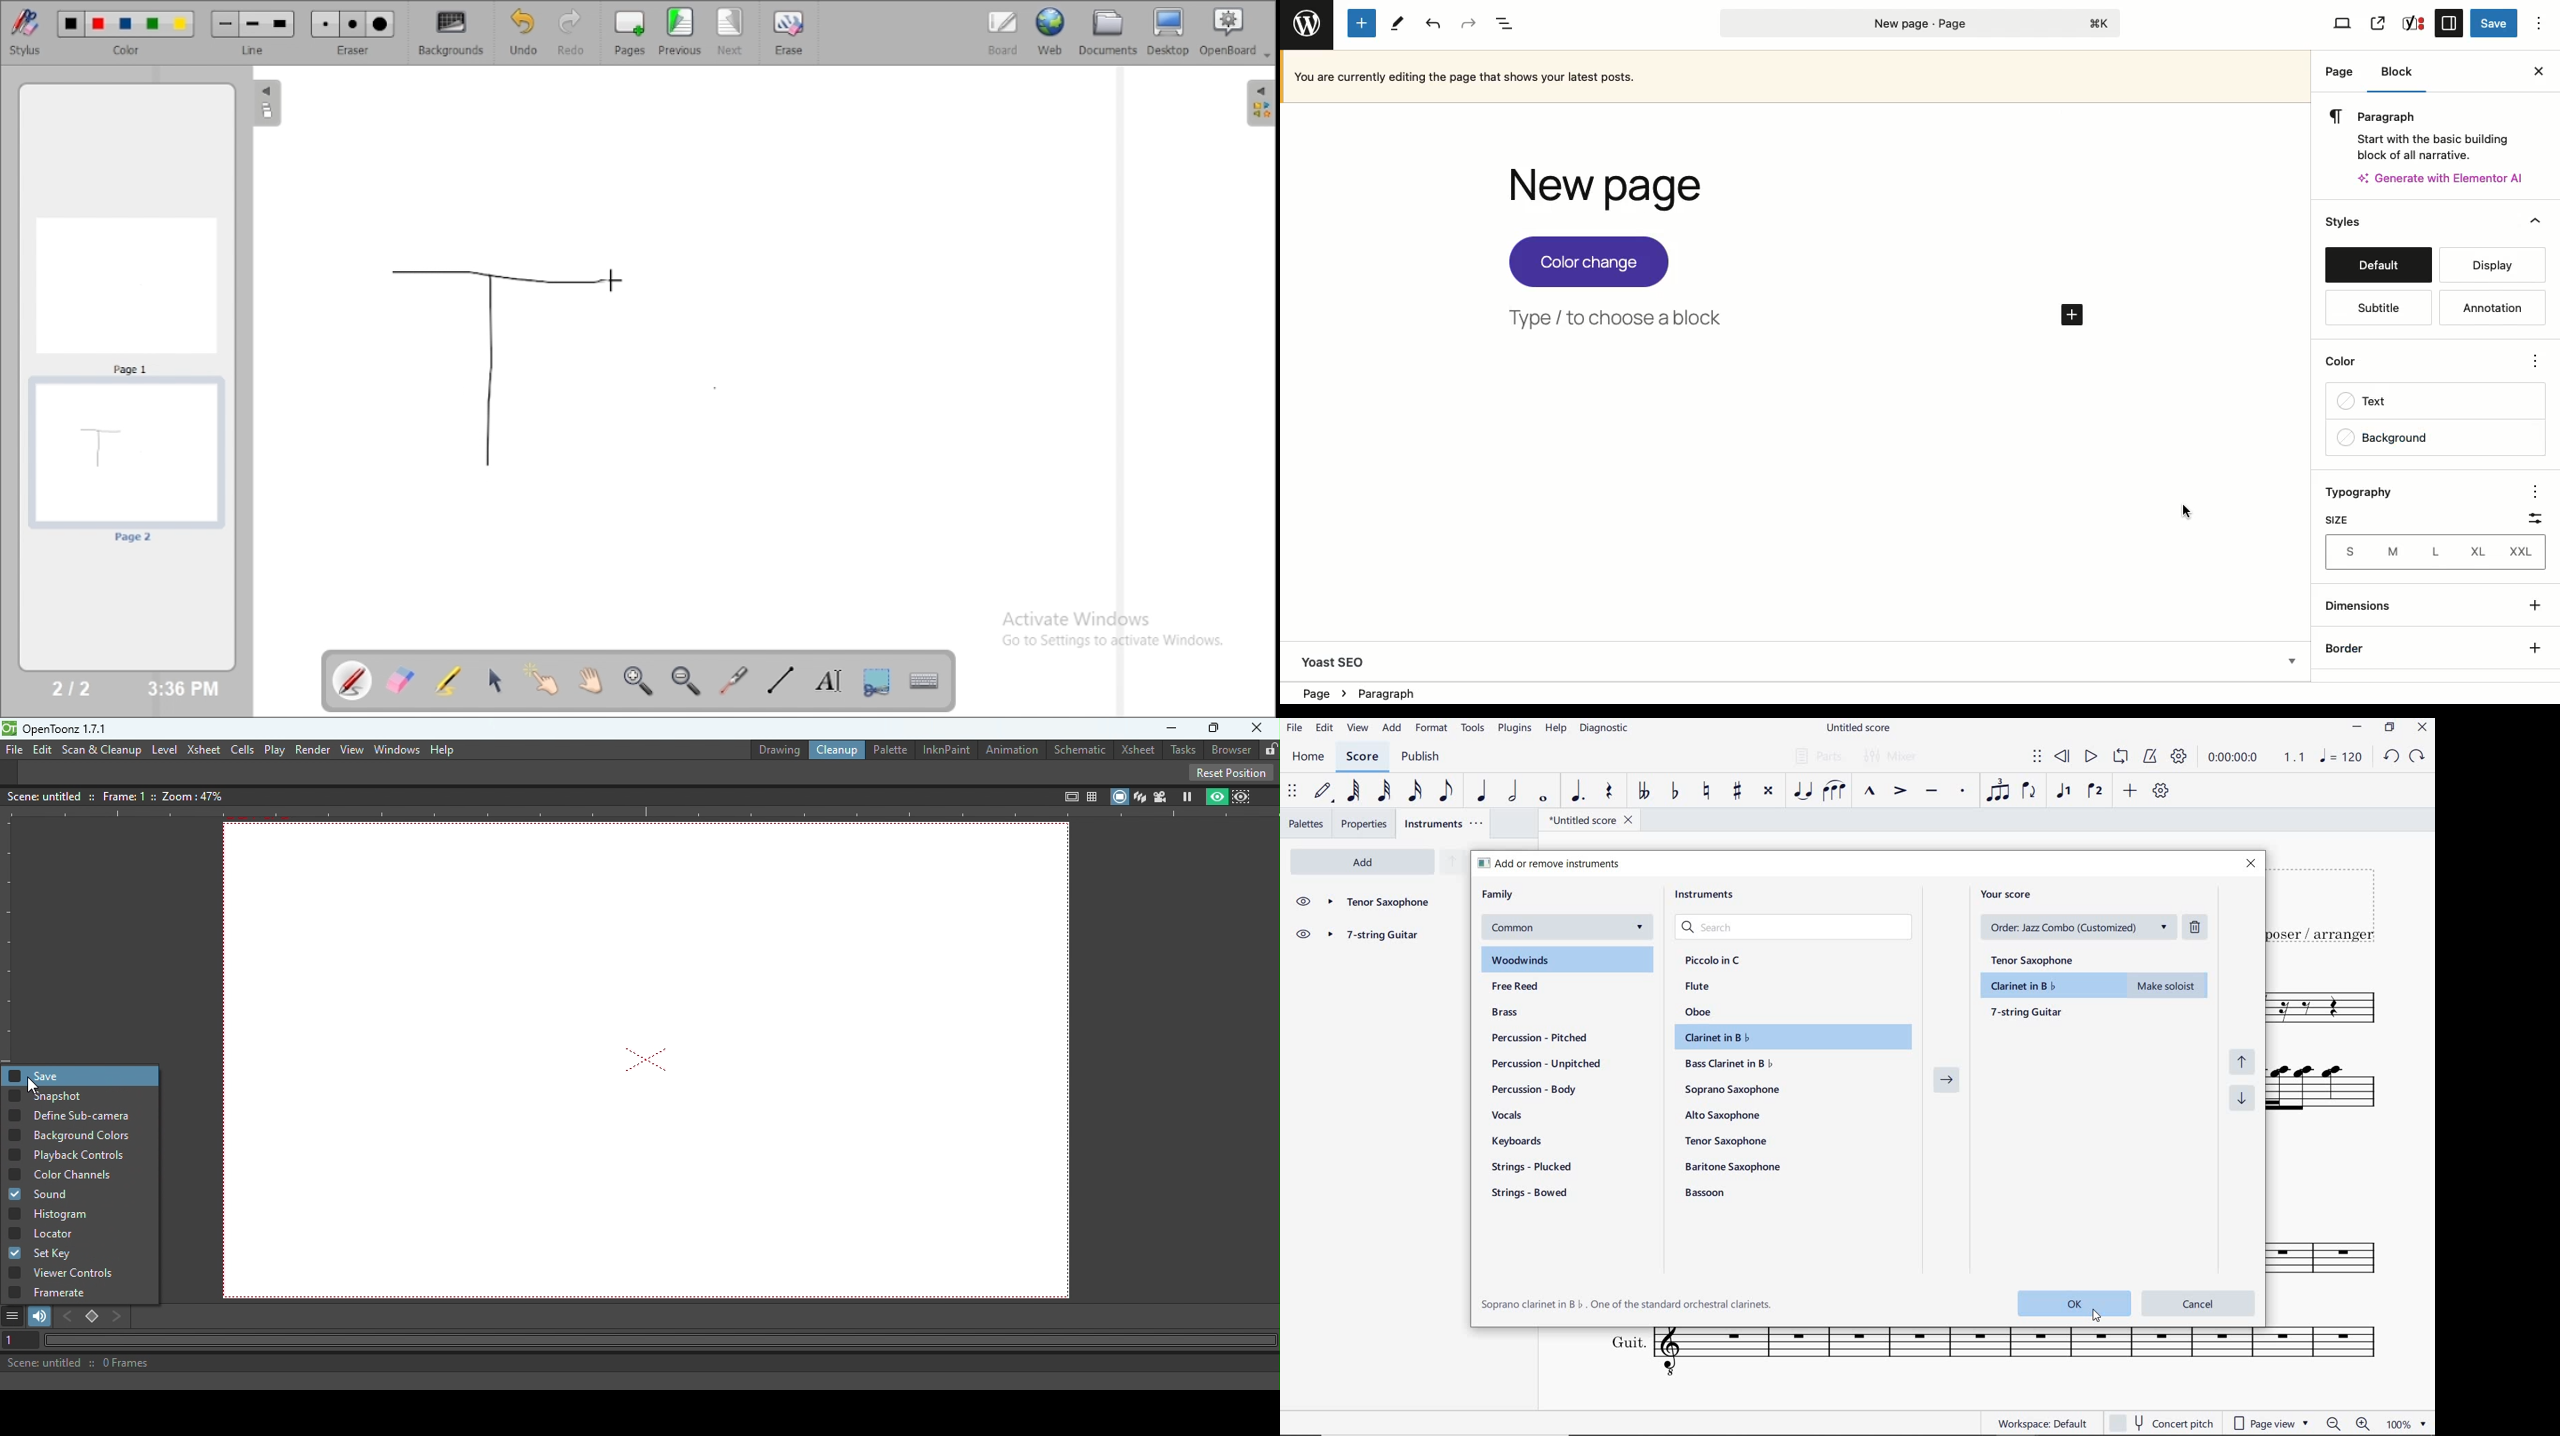 This screenshot has width=2576, height=1456. Describe the element at coordinates (1609, 792) in the screenshot. I see `REST` at that location.